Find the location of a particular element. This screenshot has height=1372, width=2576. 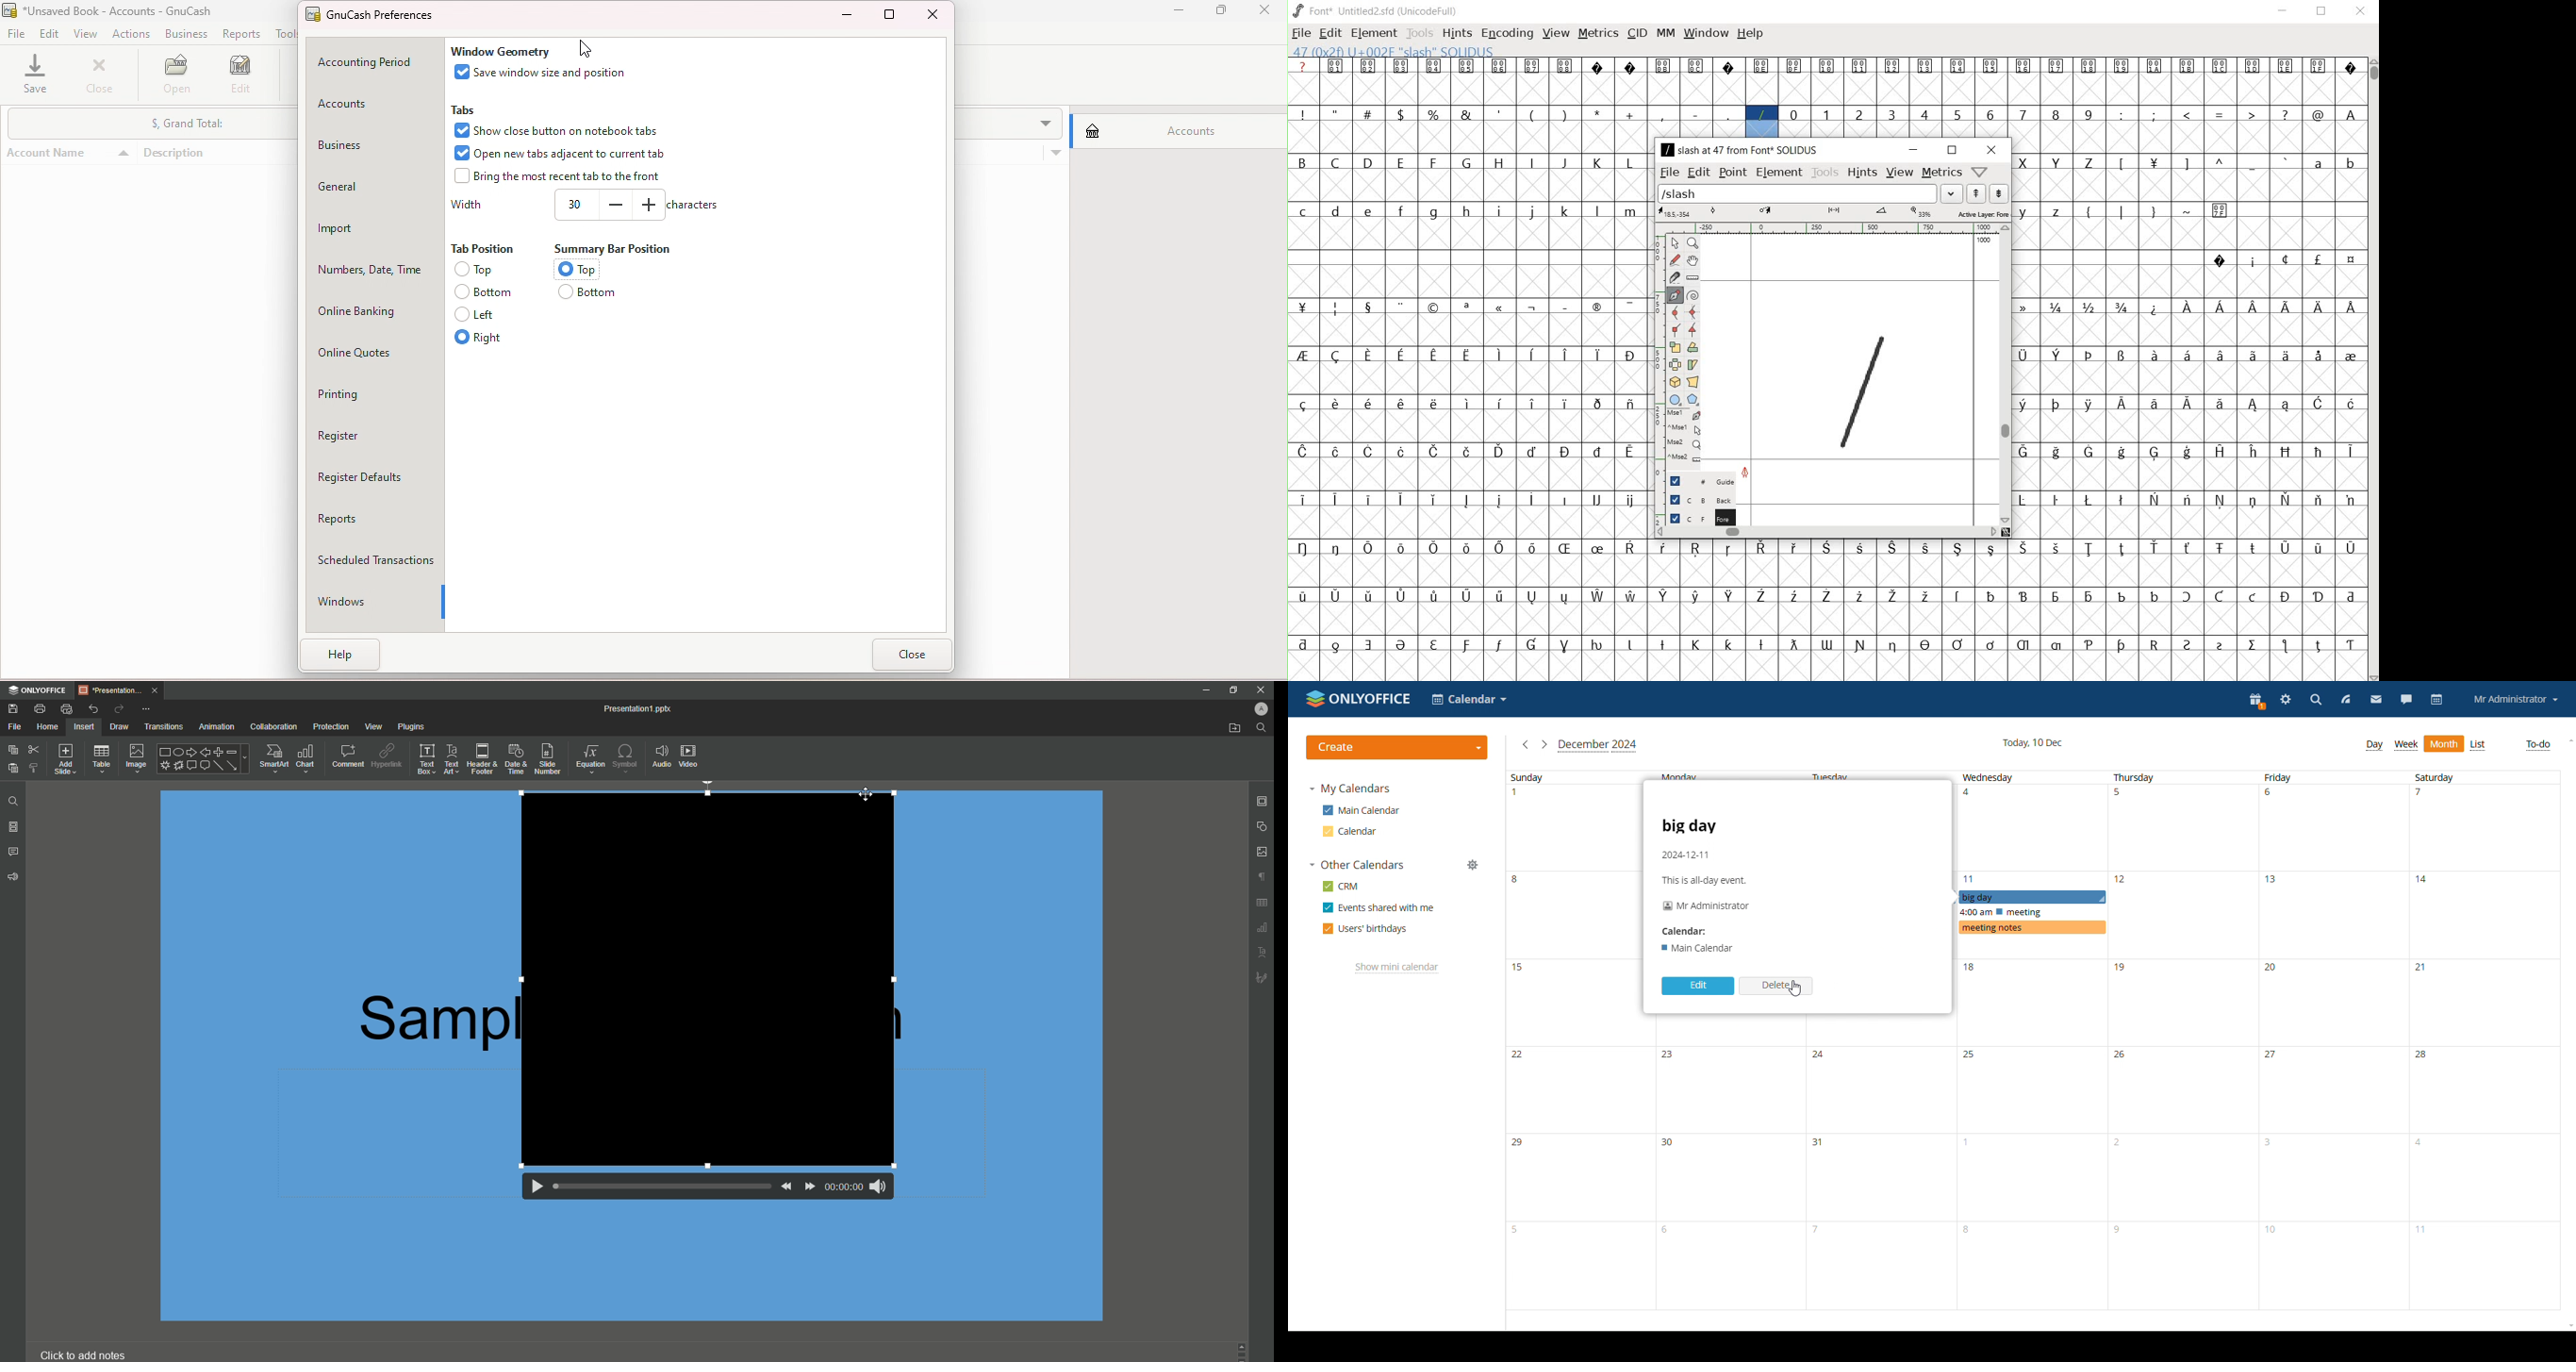

View is located at coordinates (86, 35).